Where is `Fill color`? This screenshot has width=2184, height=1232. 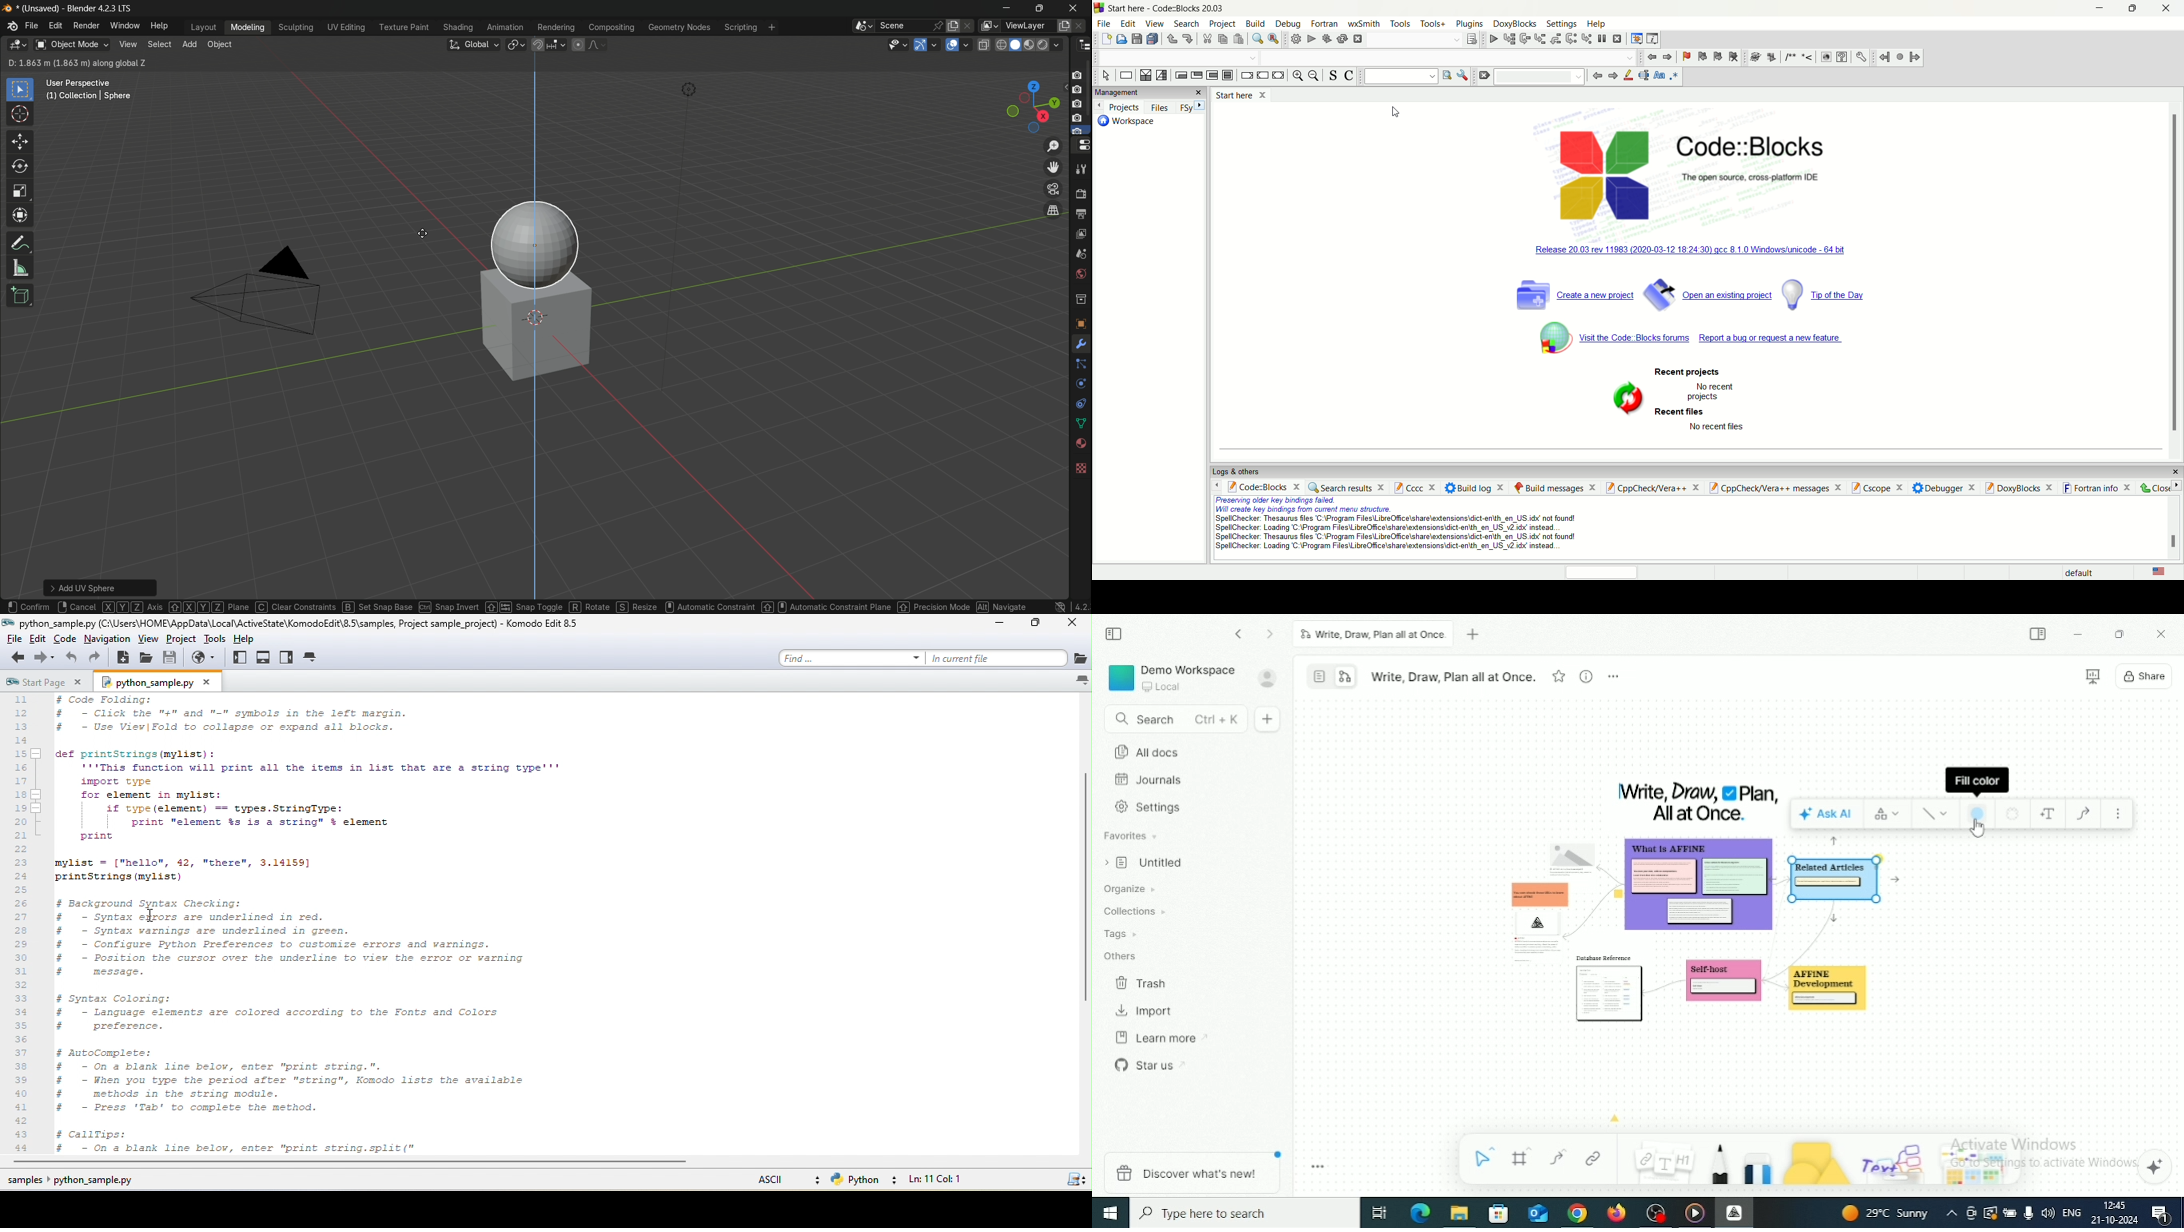
Fill color is located at coordinates (1979, 781).